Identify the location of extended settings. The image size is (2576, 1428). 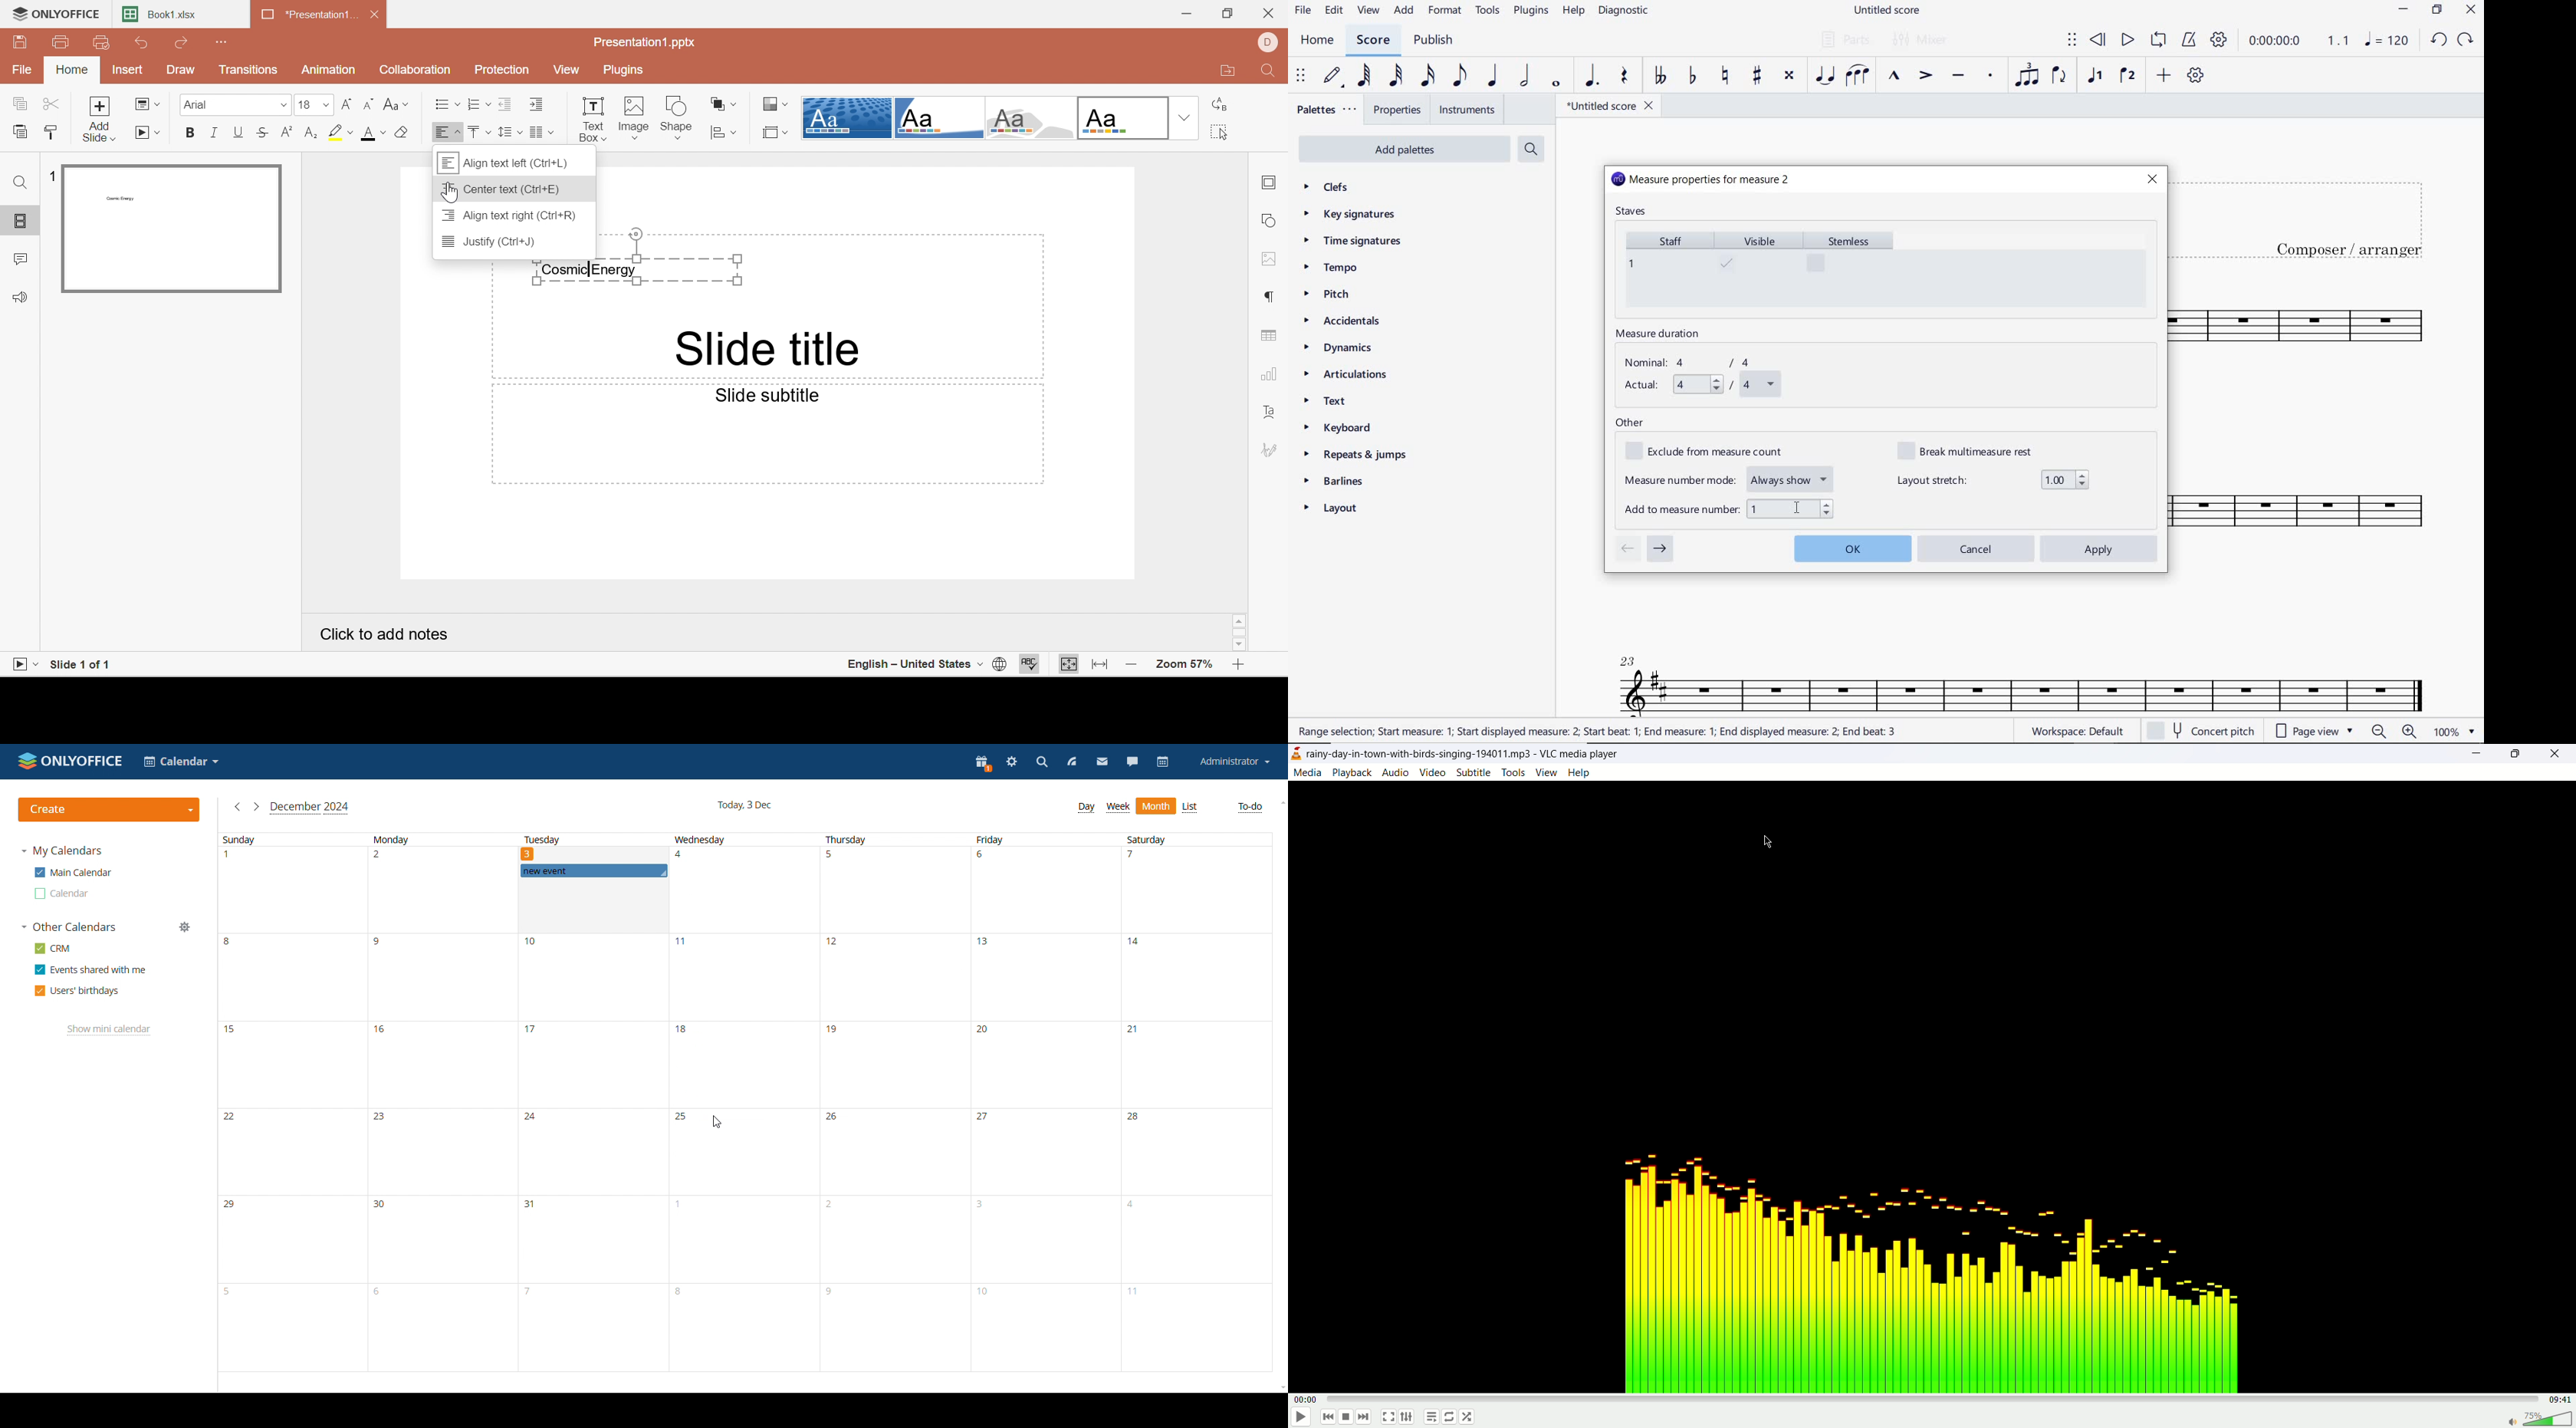
(1409, 1418).